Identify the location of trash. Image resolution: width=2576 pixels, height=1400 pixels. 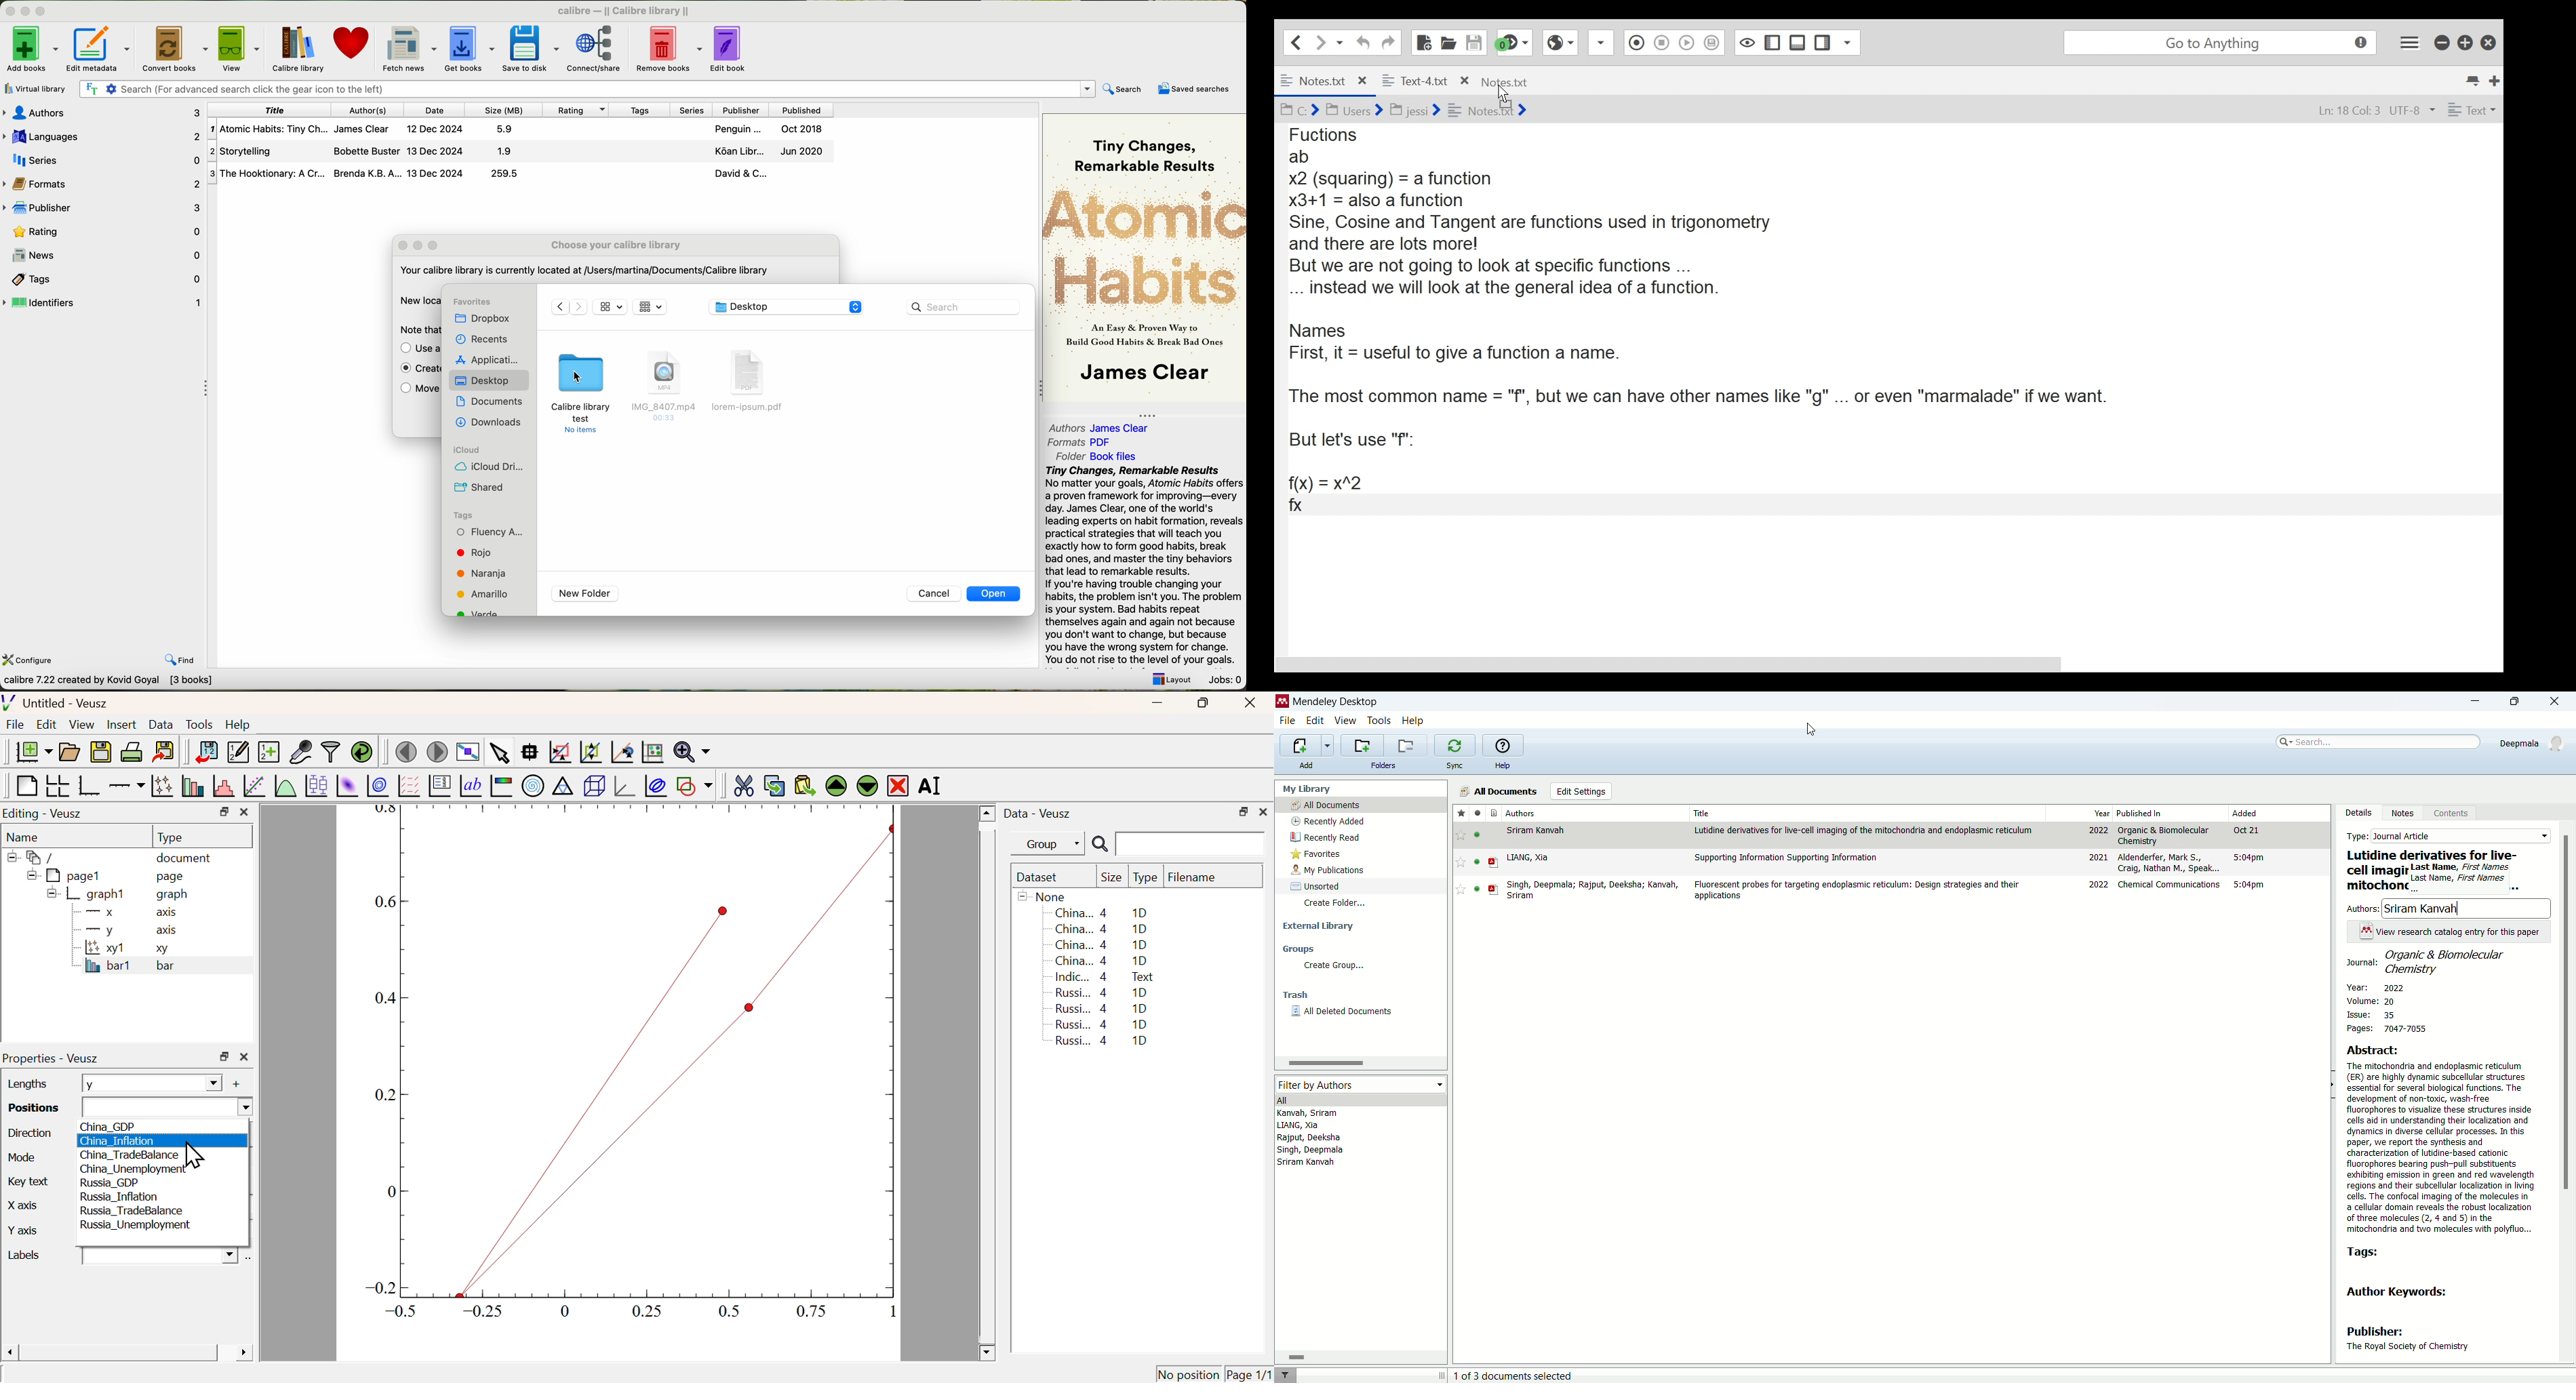
(1296, 993).